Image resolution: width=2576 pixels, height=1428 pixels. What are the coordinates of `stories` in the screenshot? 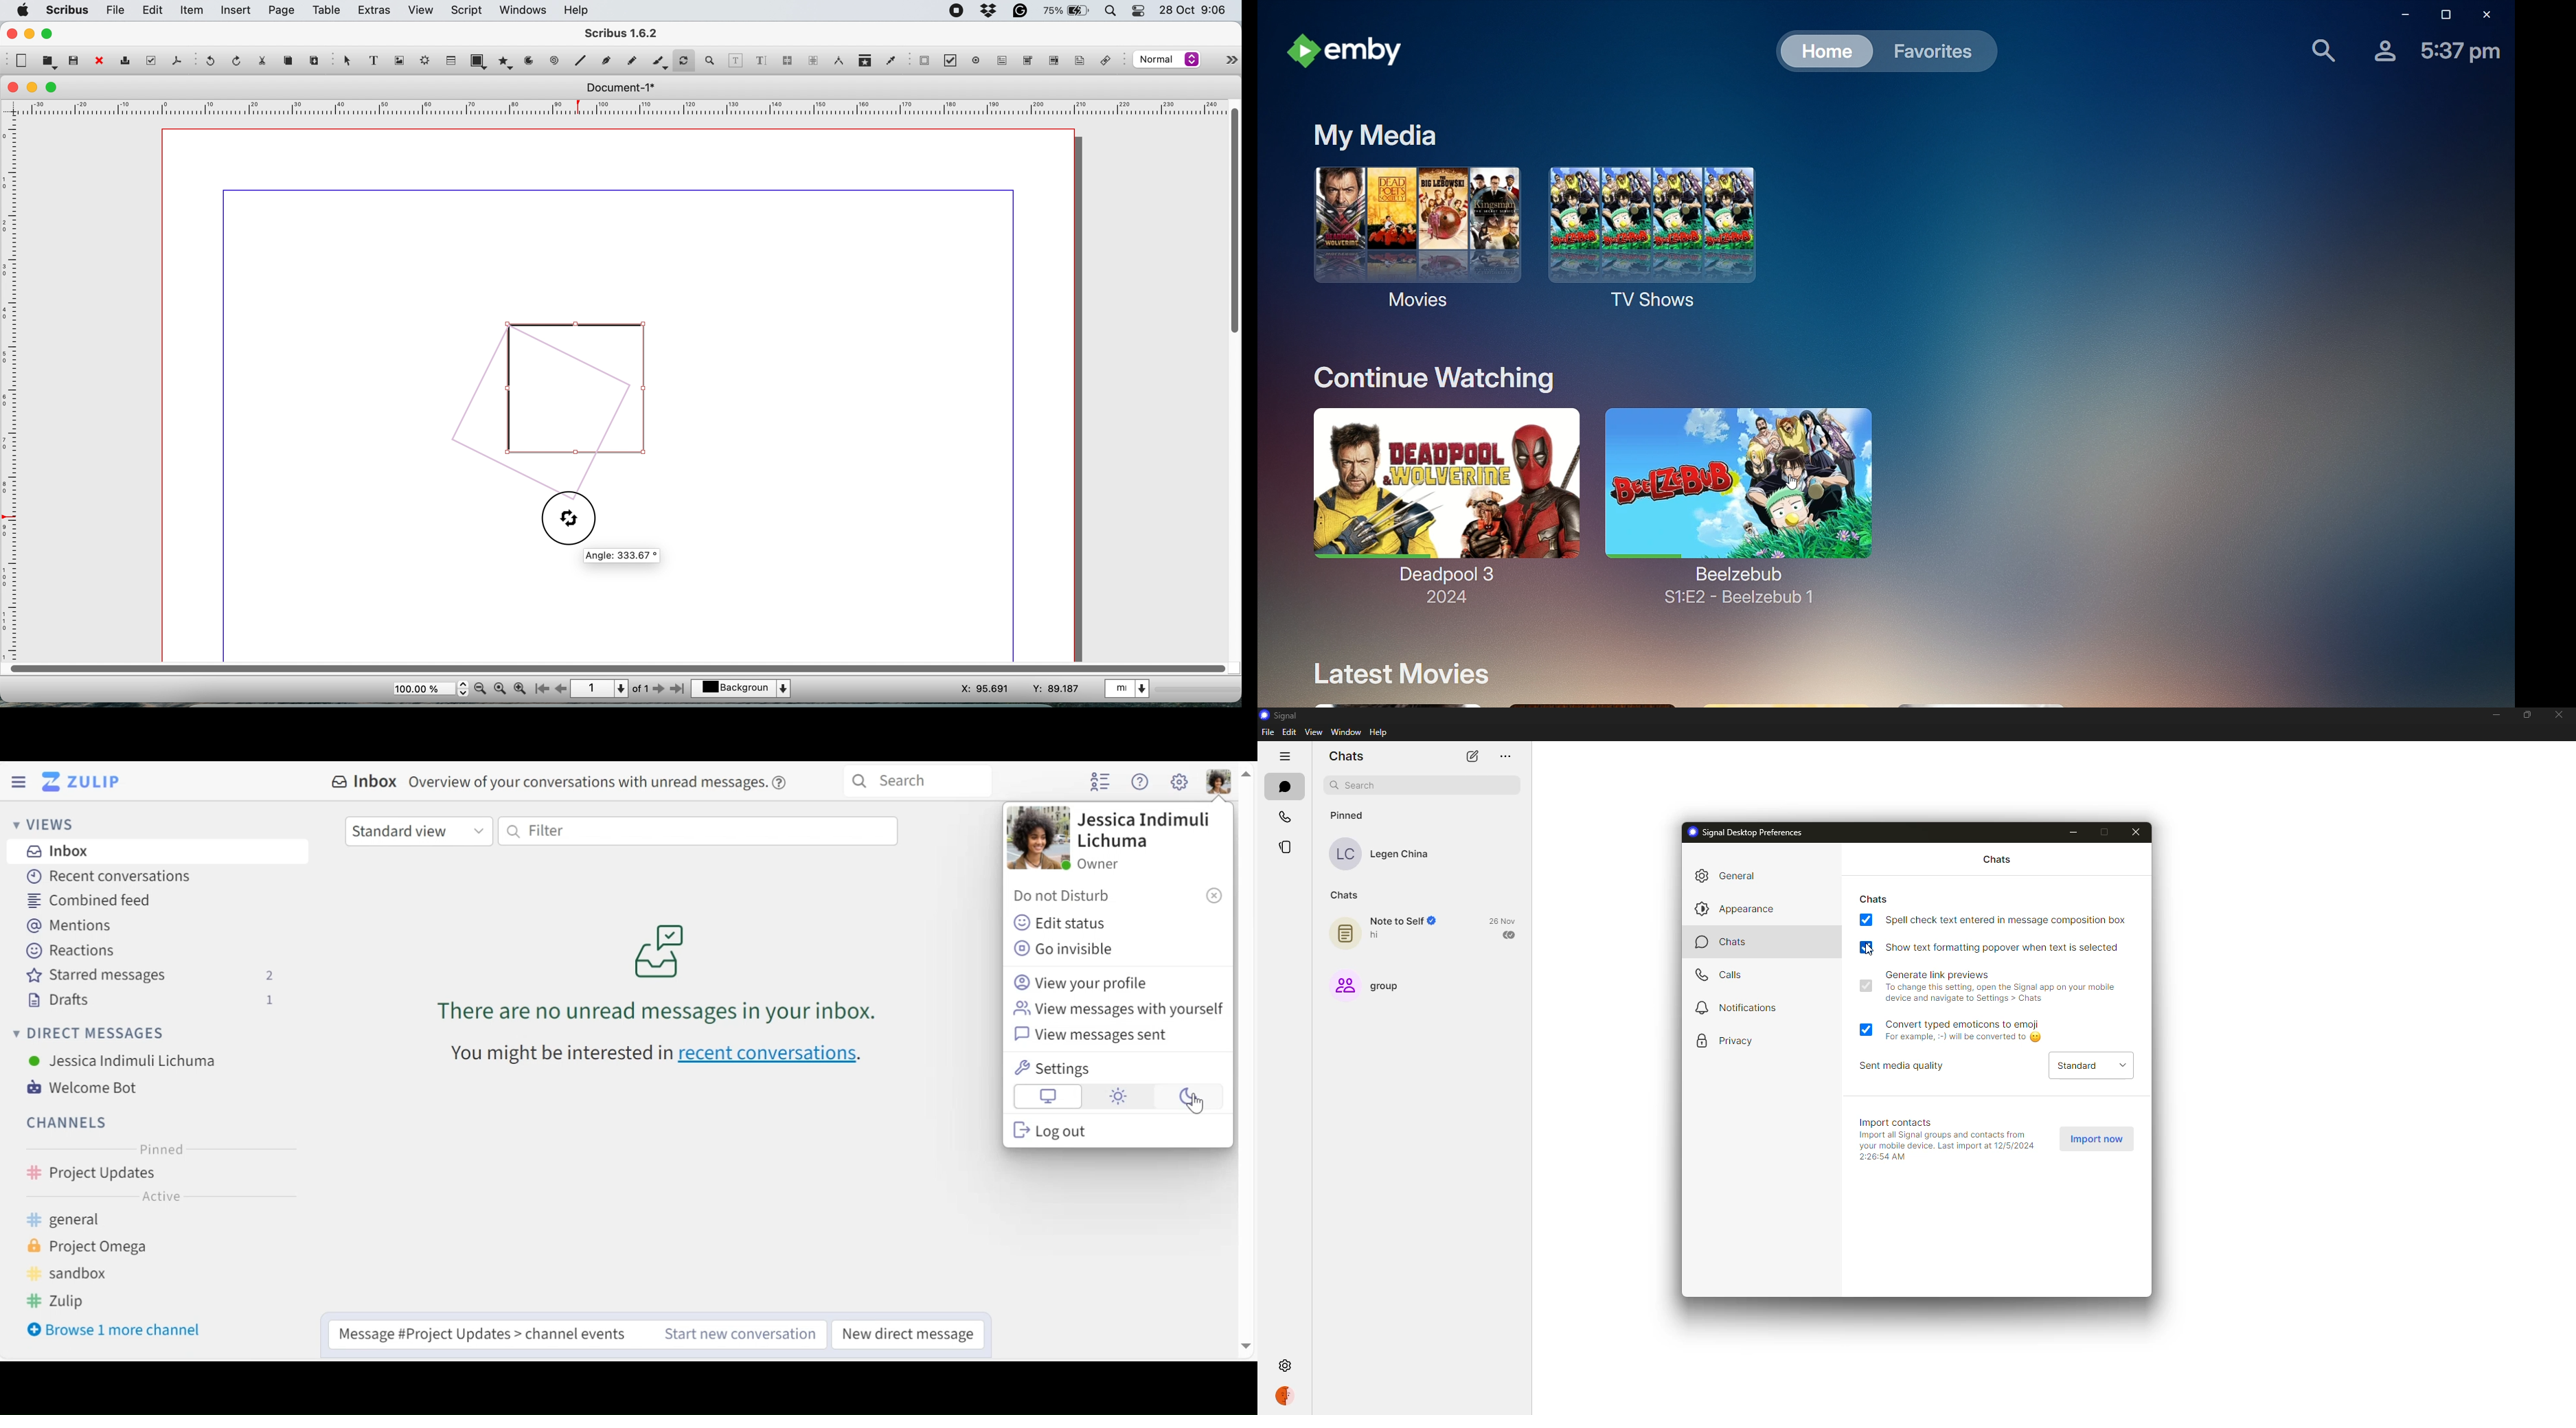 It's located at (1287, 847).